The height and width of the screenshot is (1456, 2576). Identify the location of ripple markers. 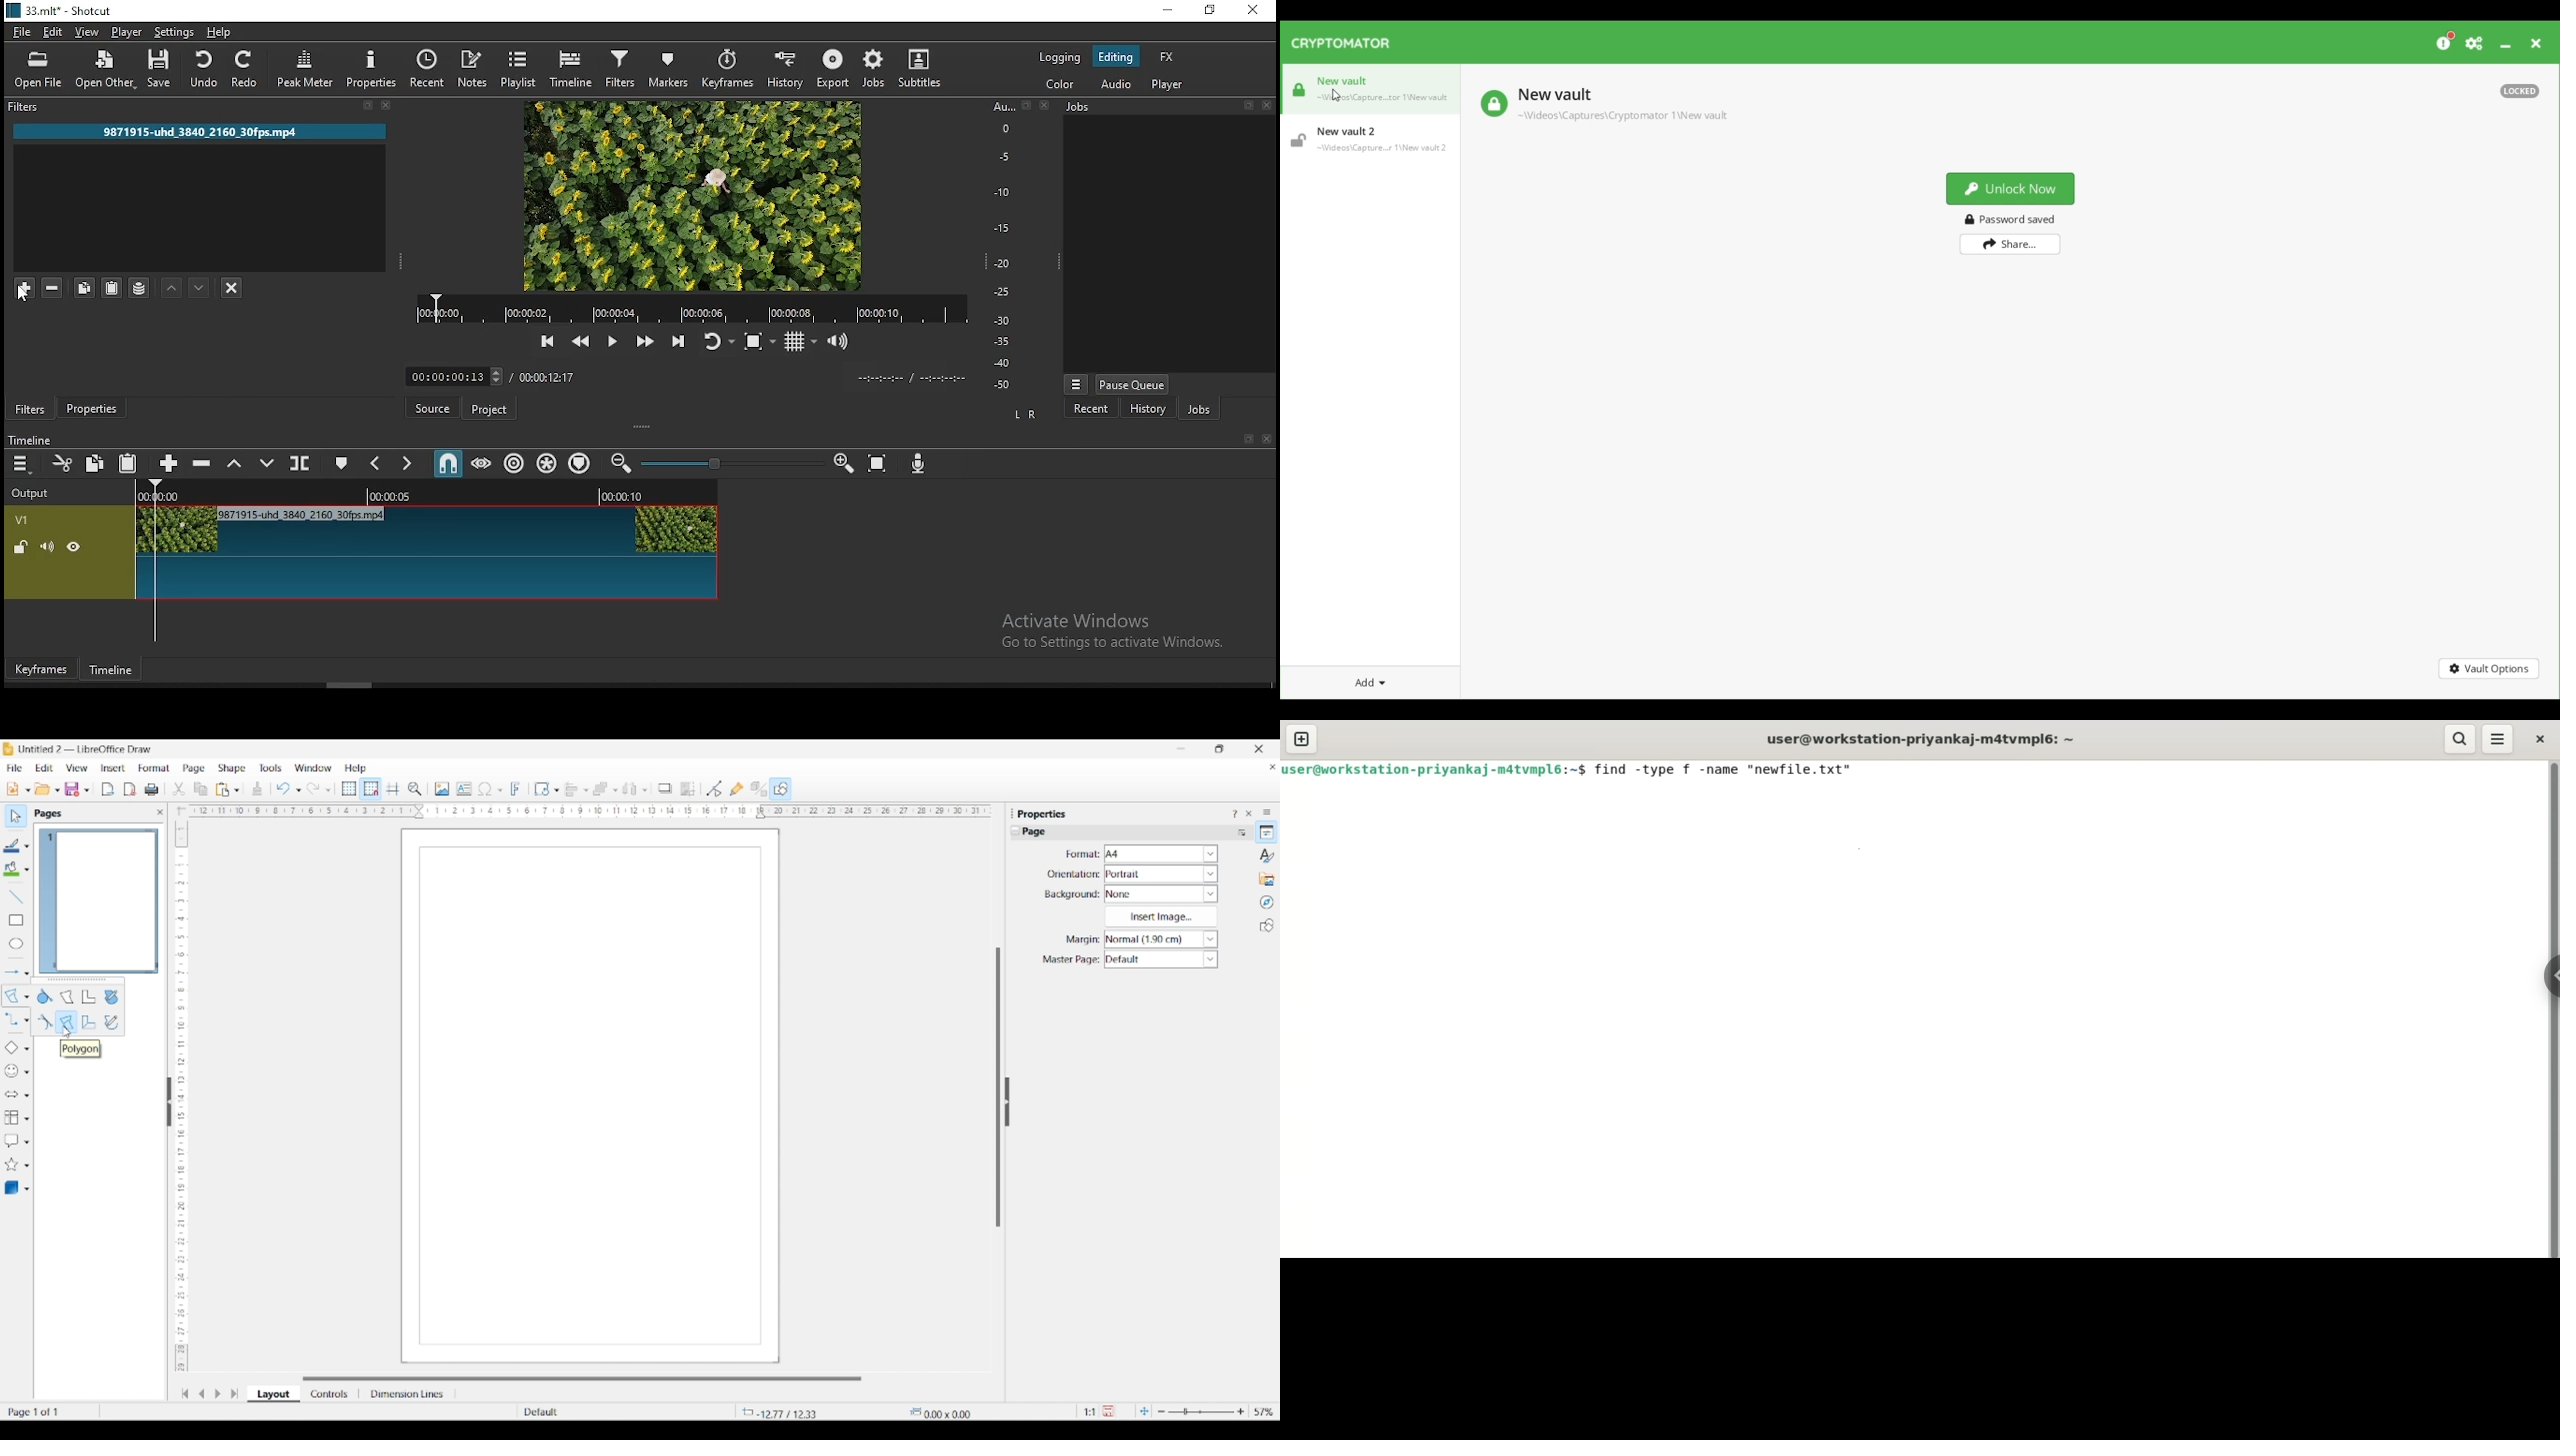
(580, 464).